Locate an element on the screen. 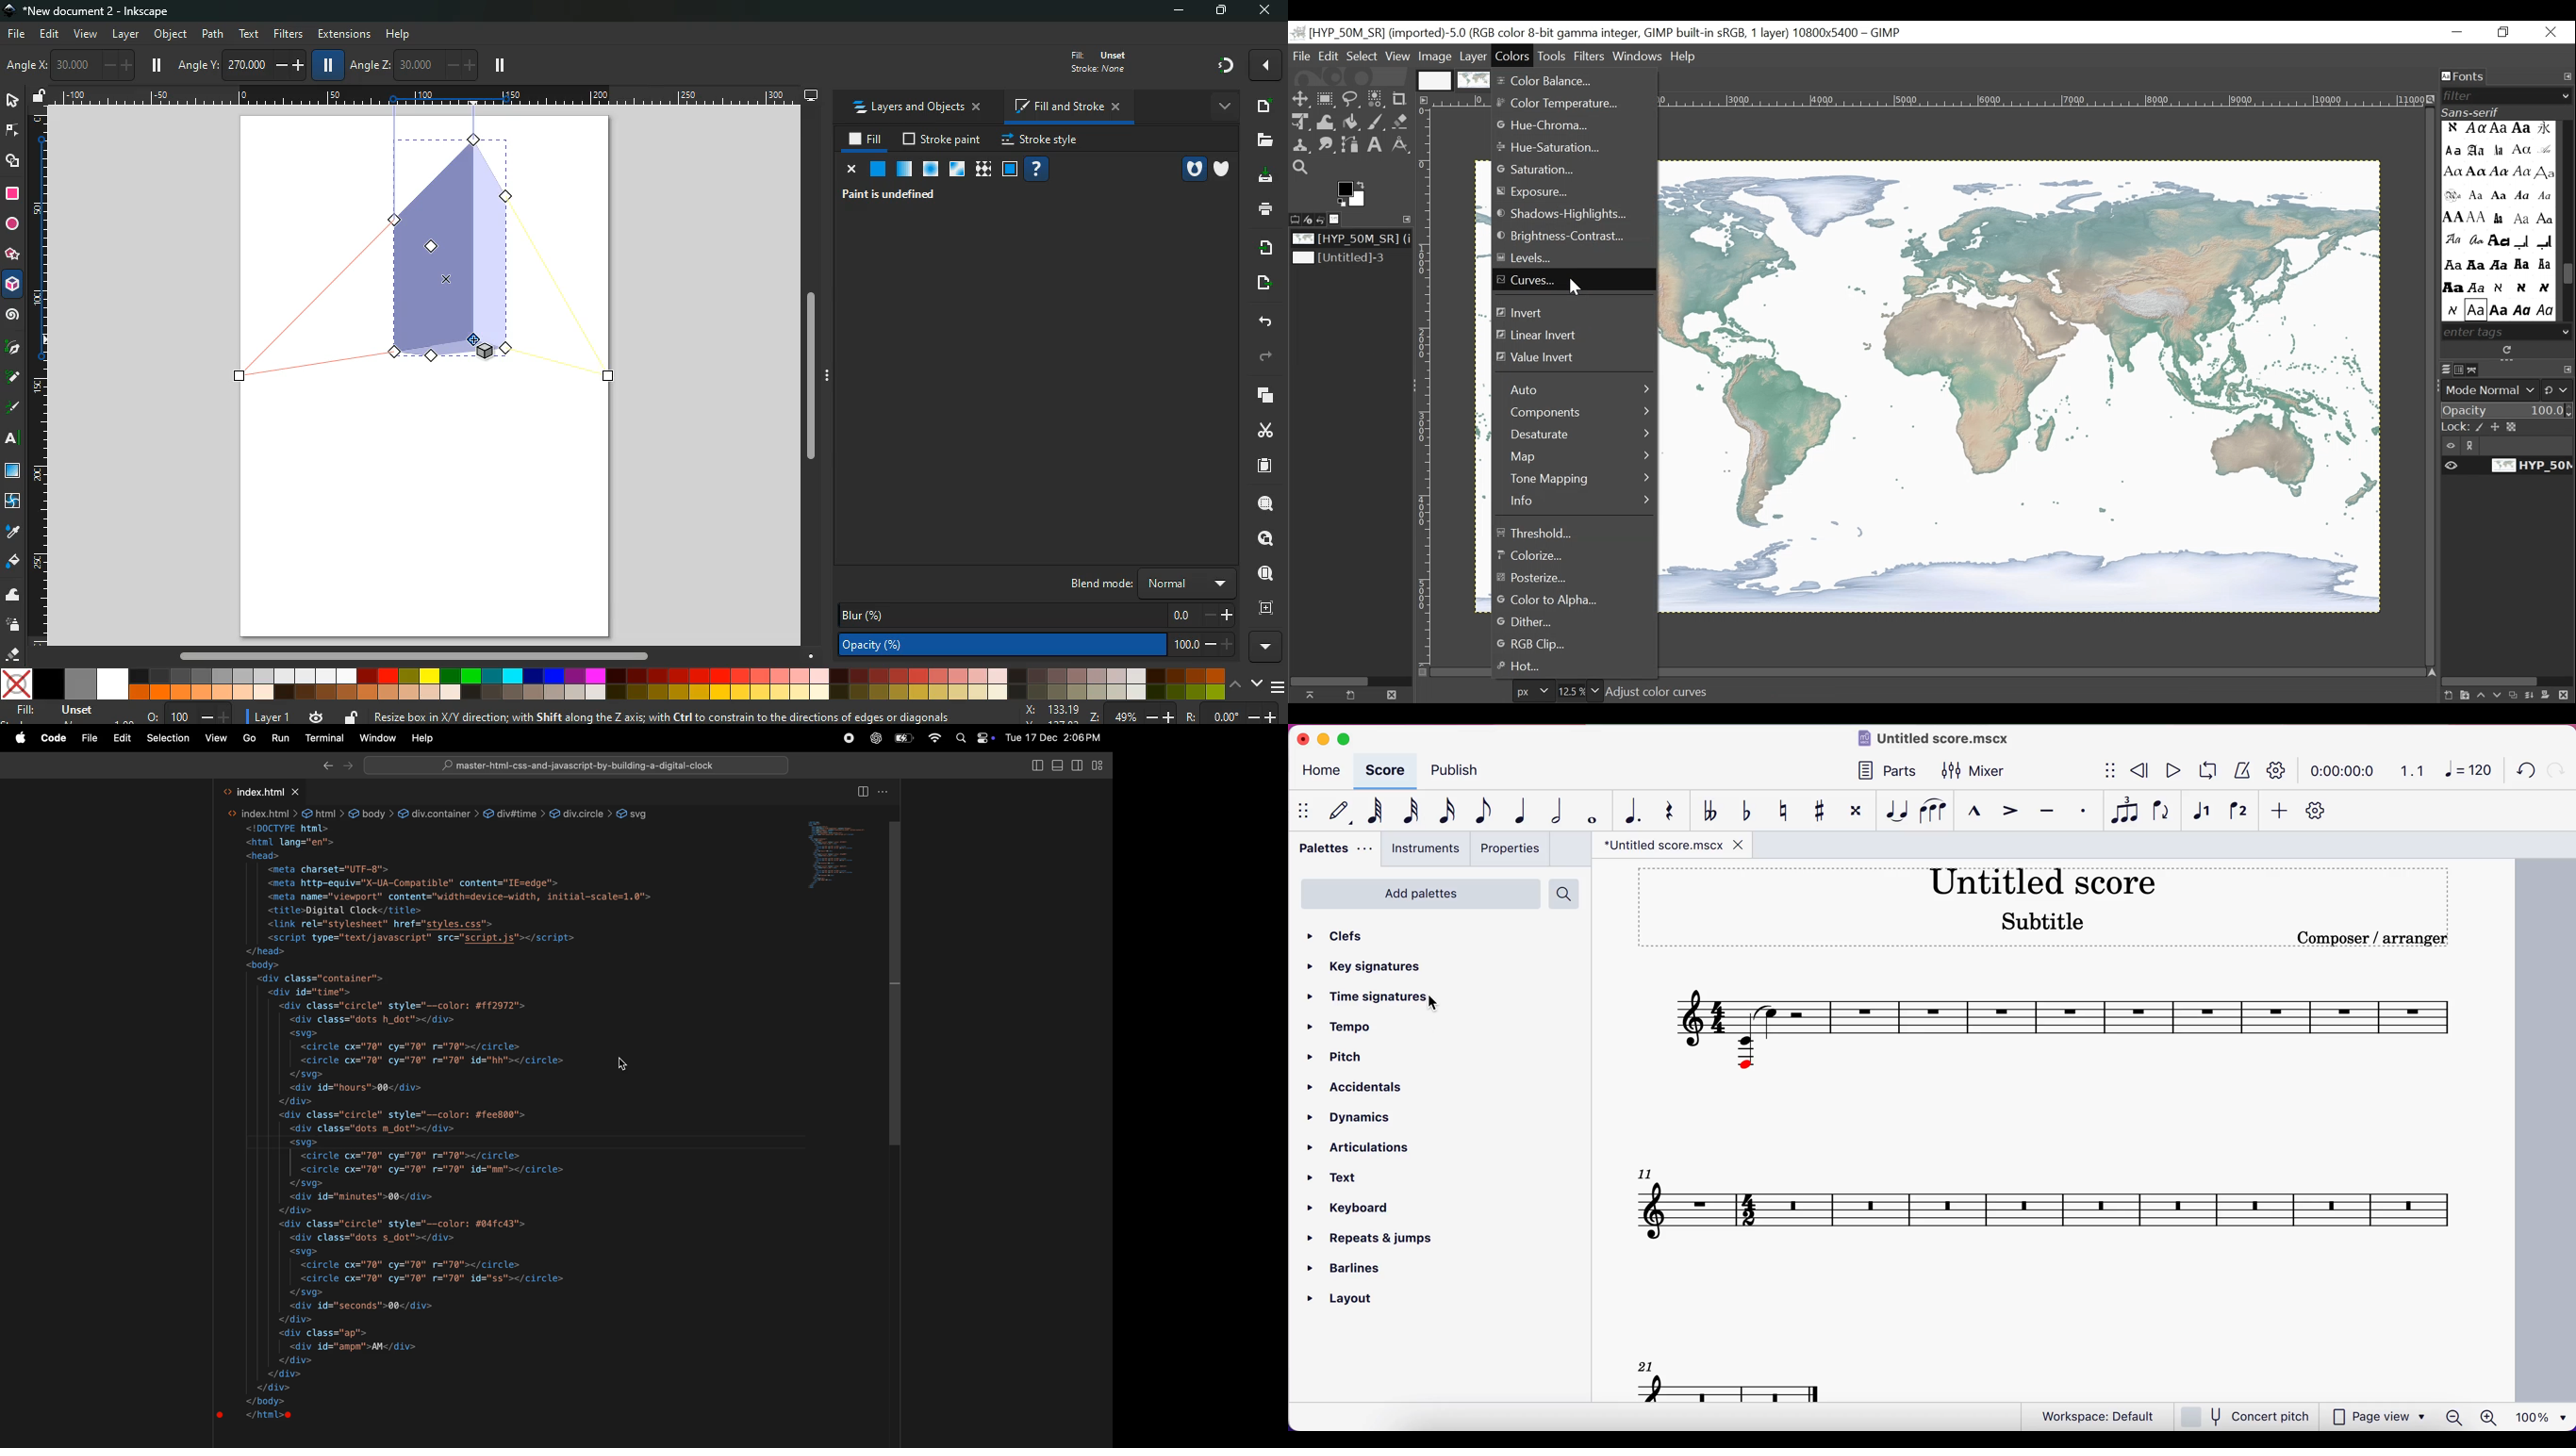 This screenshot has width=2576, height=1456. text is located at coordinates (14, 440).